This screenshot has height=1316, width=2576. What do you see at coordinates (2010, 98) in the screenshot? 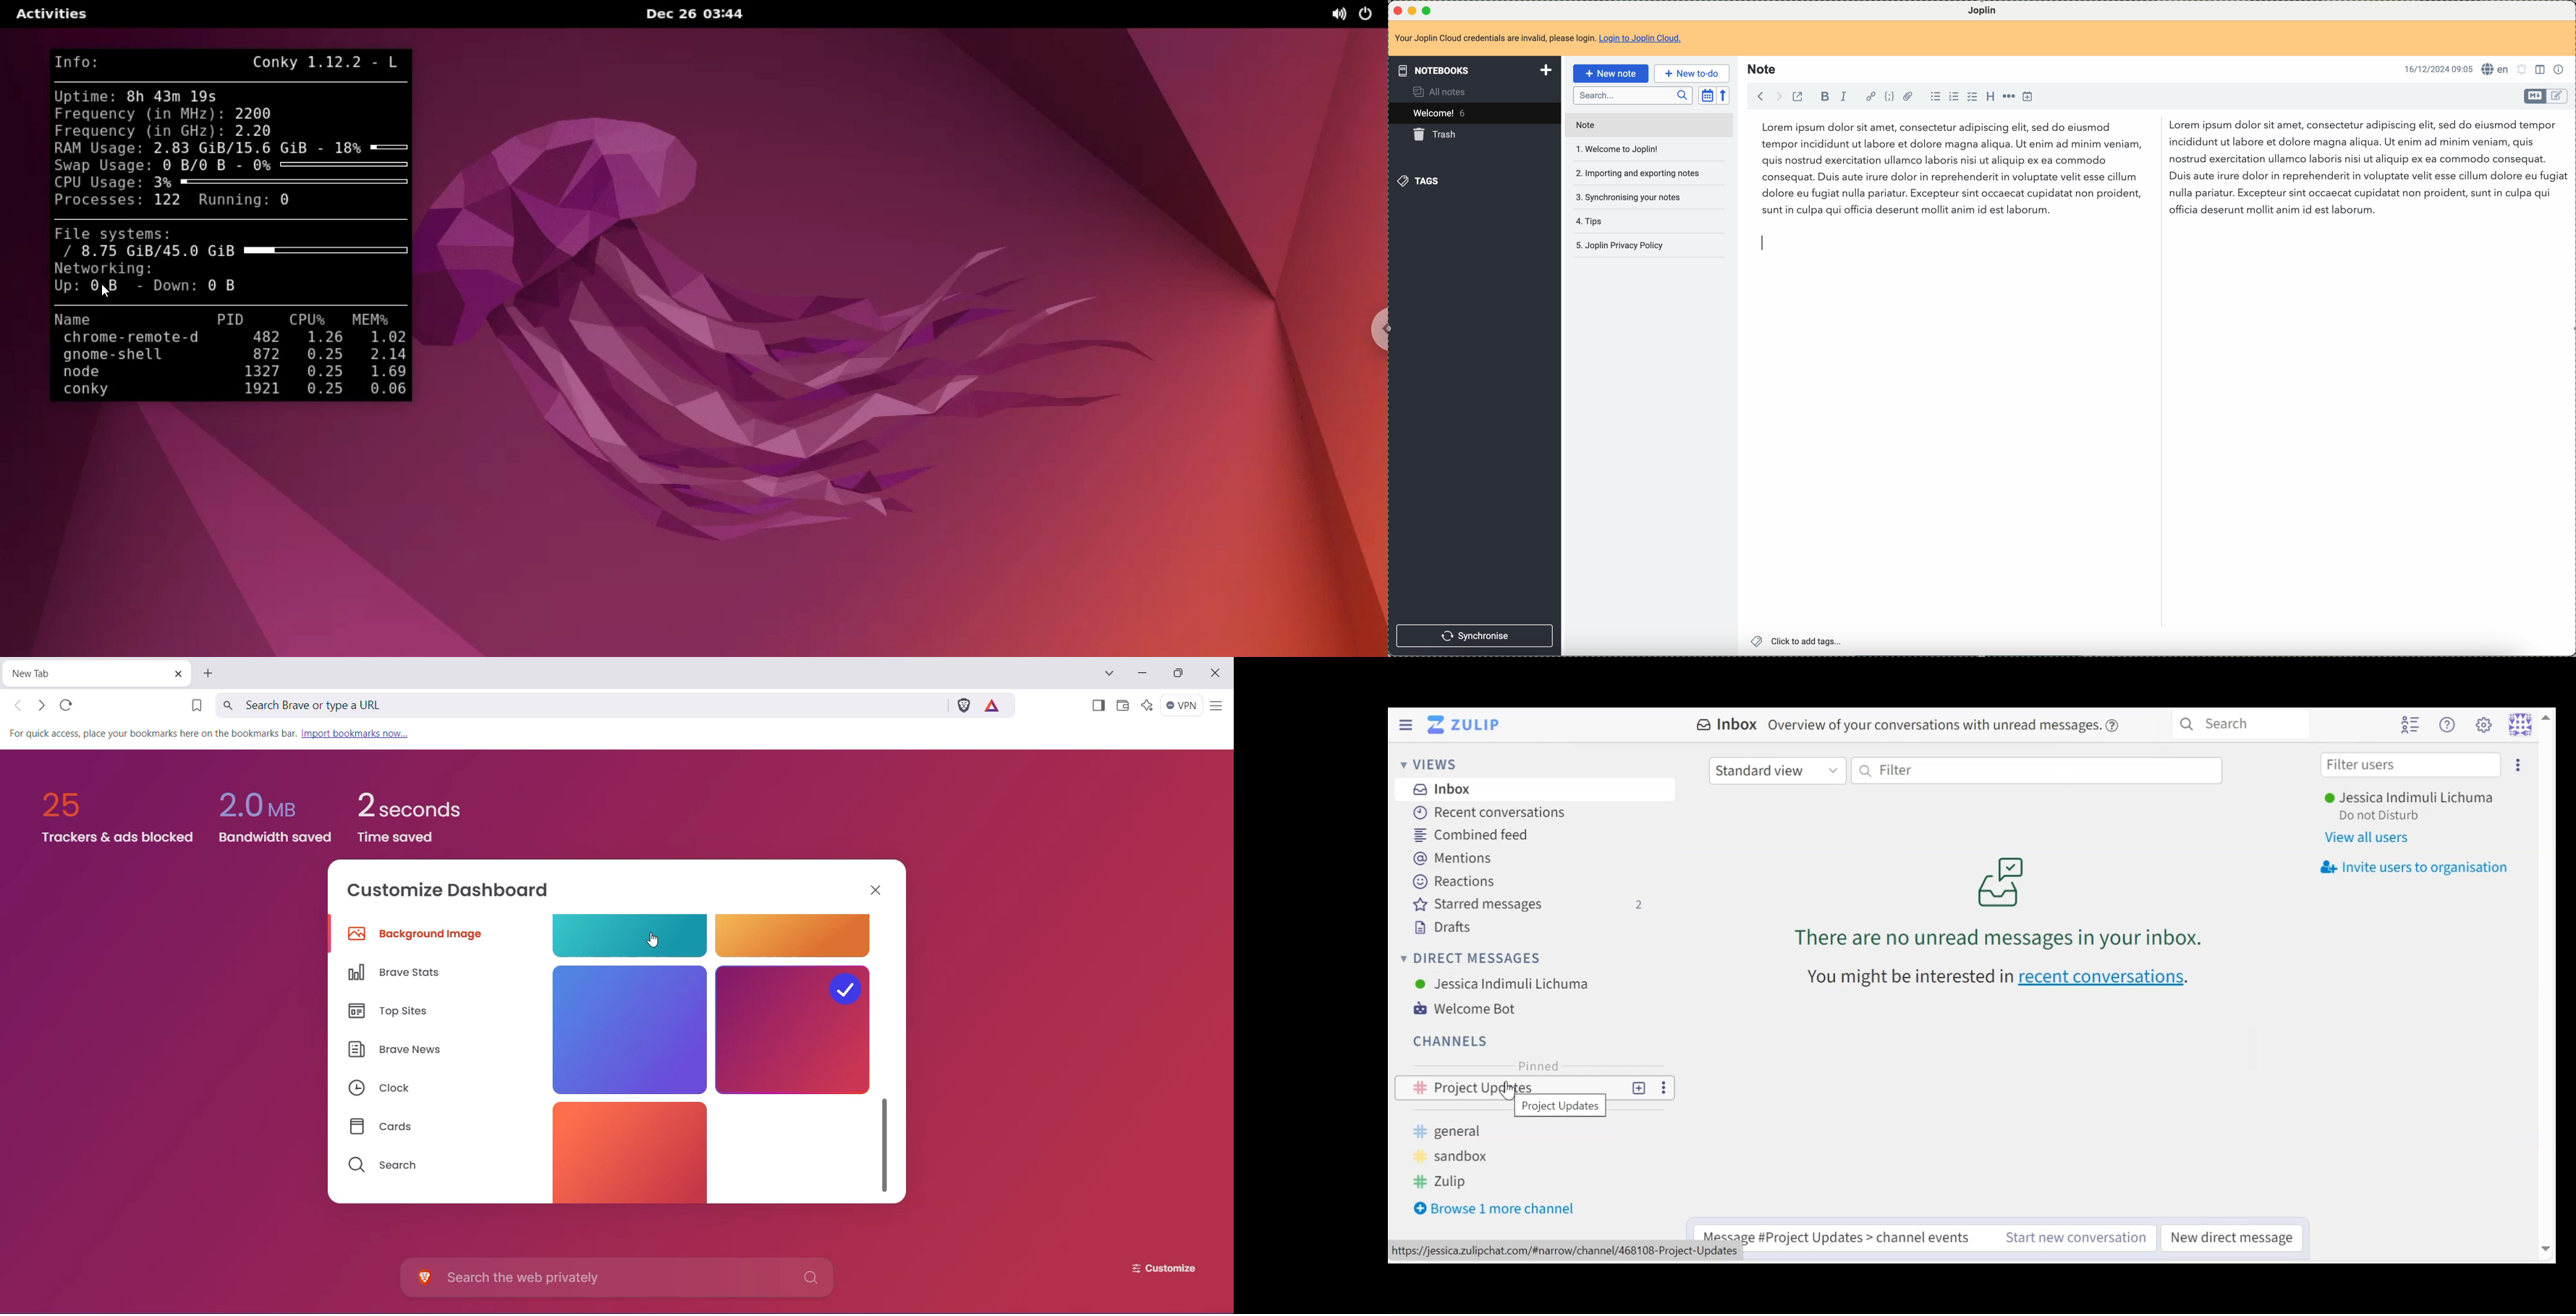
I see `horizontal rule` at bounding box center [2010, 98].